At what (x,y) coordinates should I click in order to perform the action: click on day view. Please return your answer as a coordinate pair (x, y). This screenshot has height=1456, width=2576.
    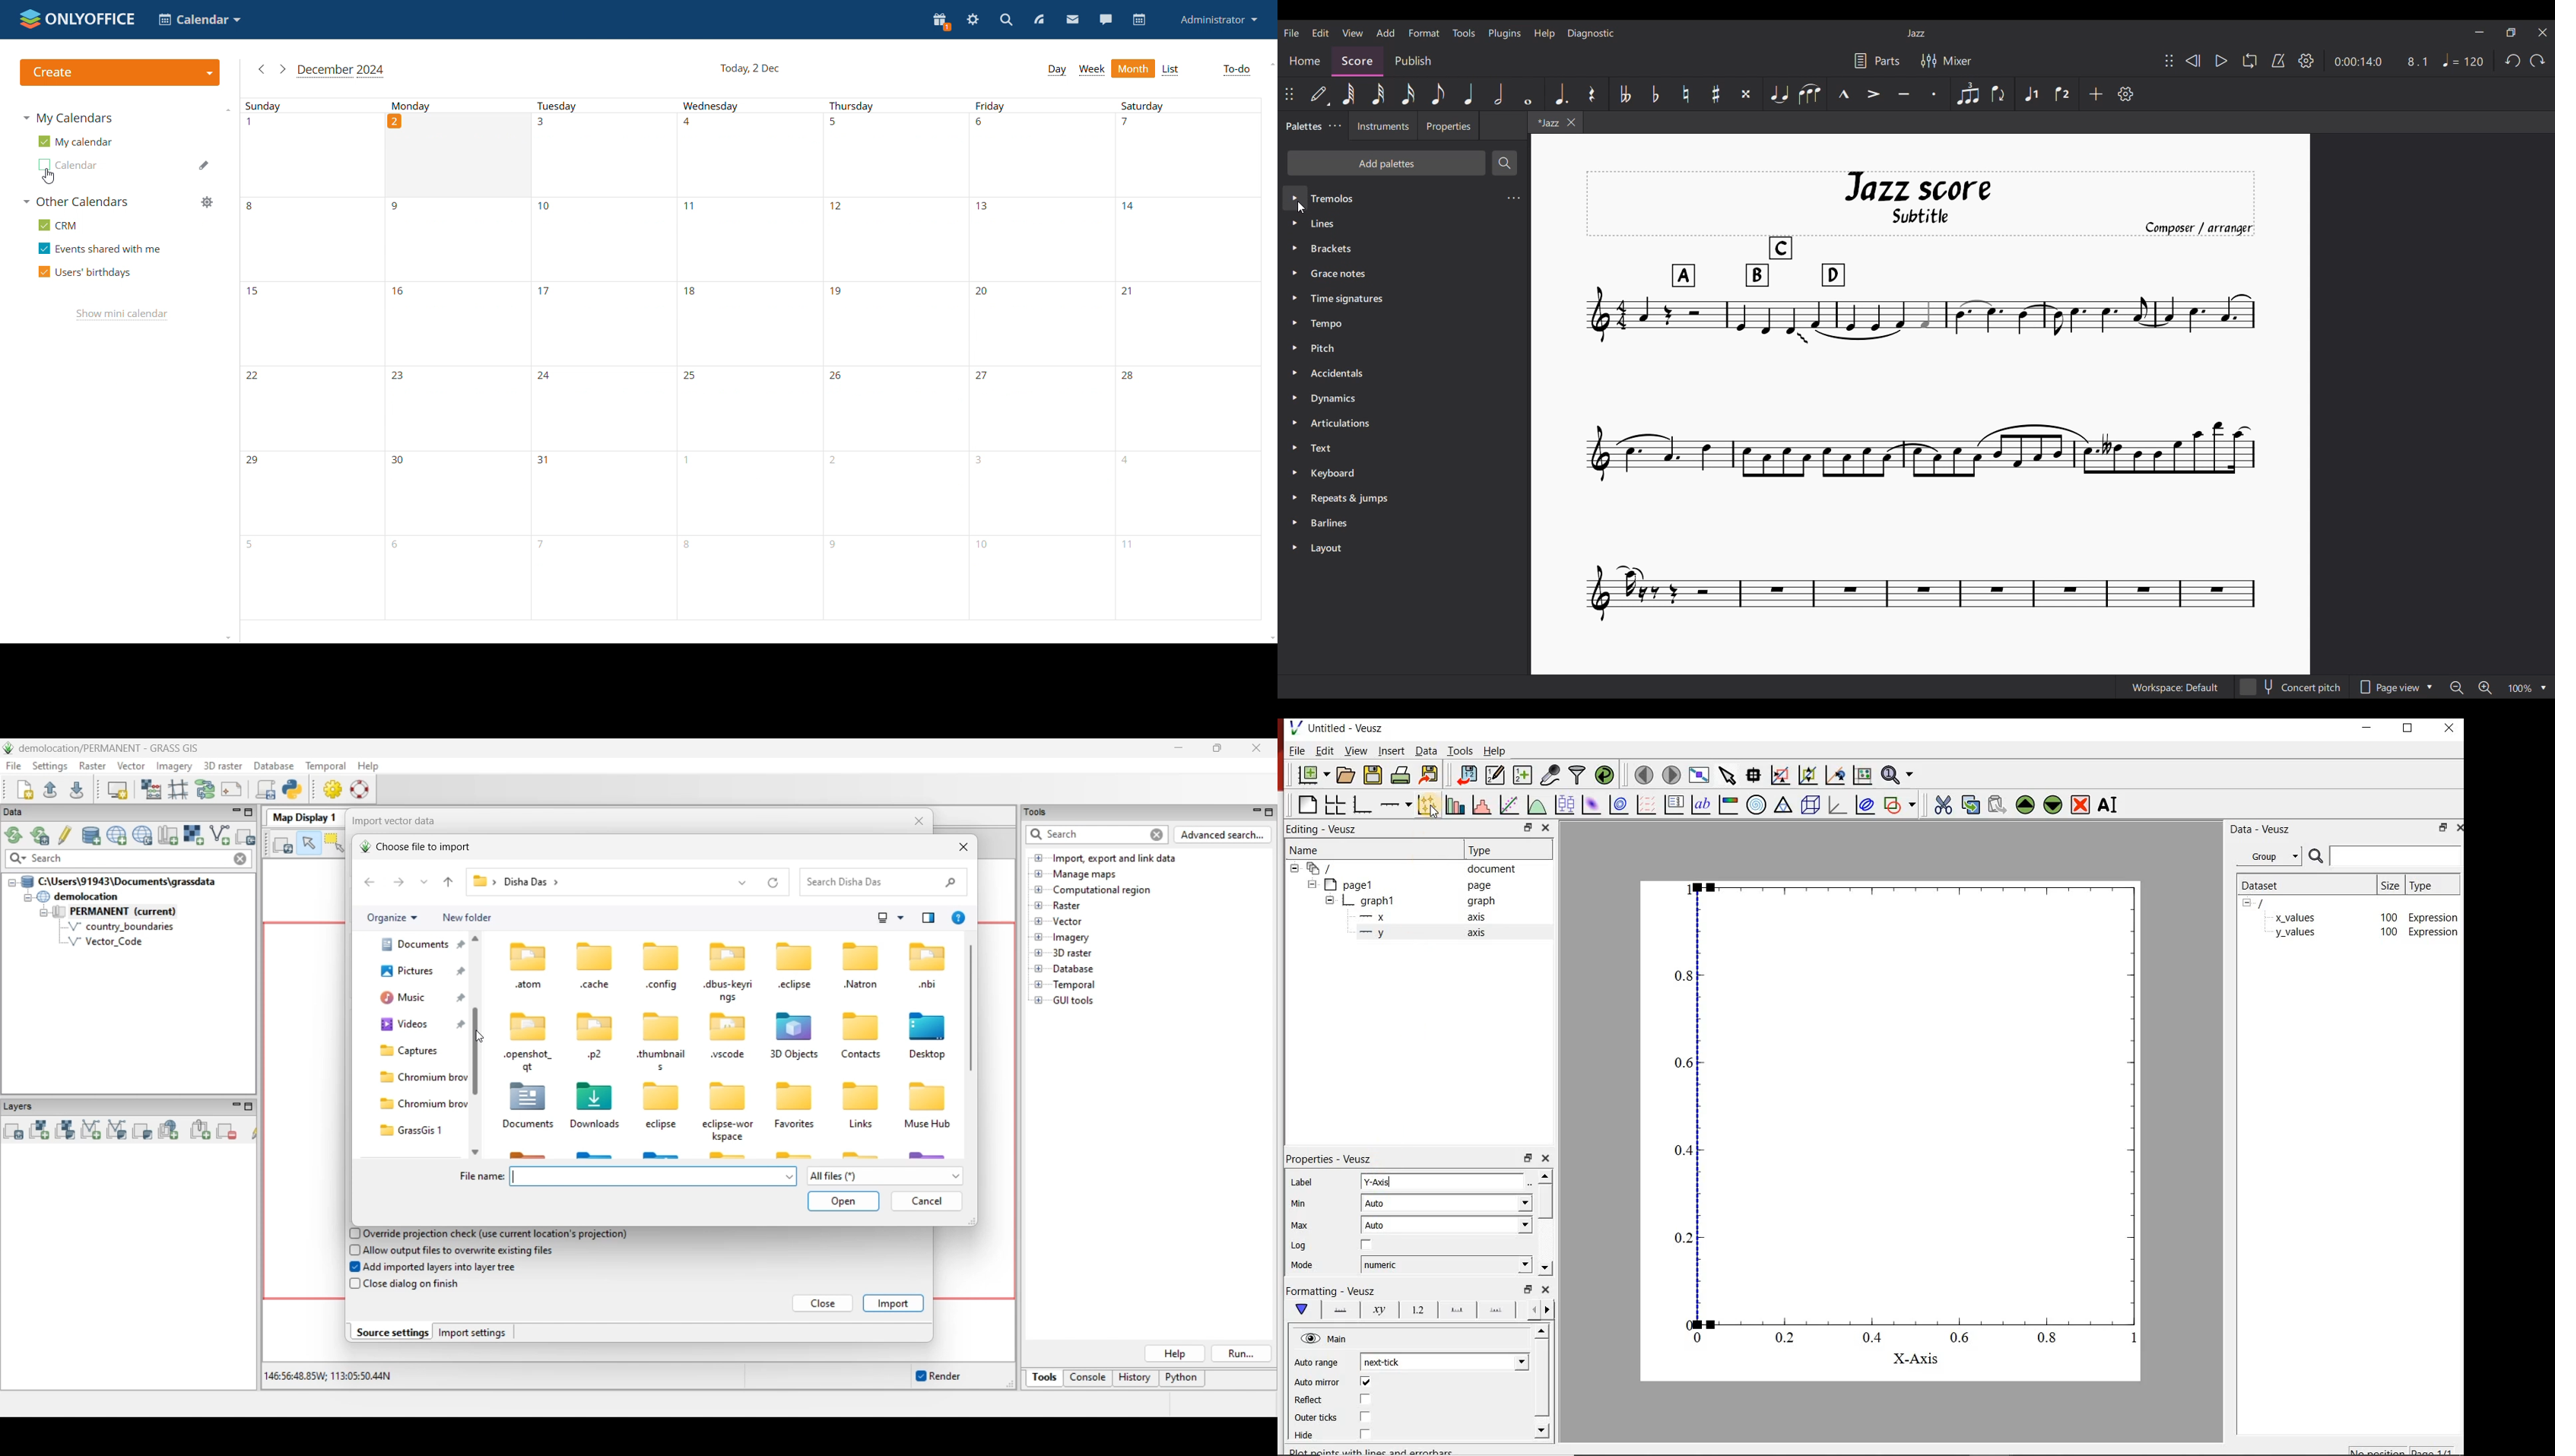
    Looking at the image, I should click on (1057, 70).